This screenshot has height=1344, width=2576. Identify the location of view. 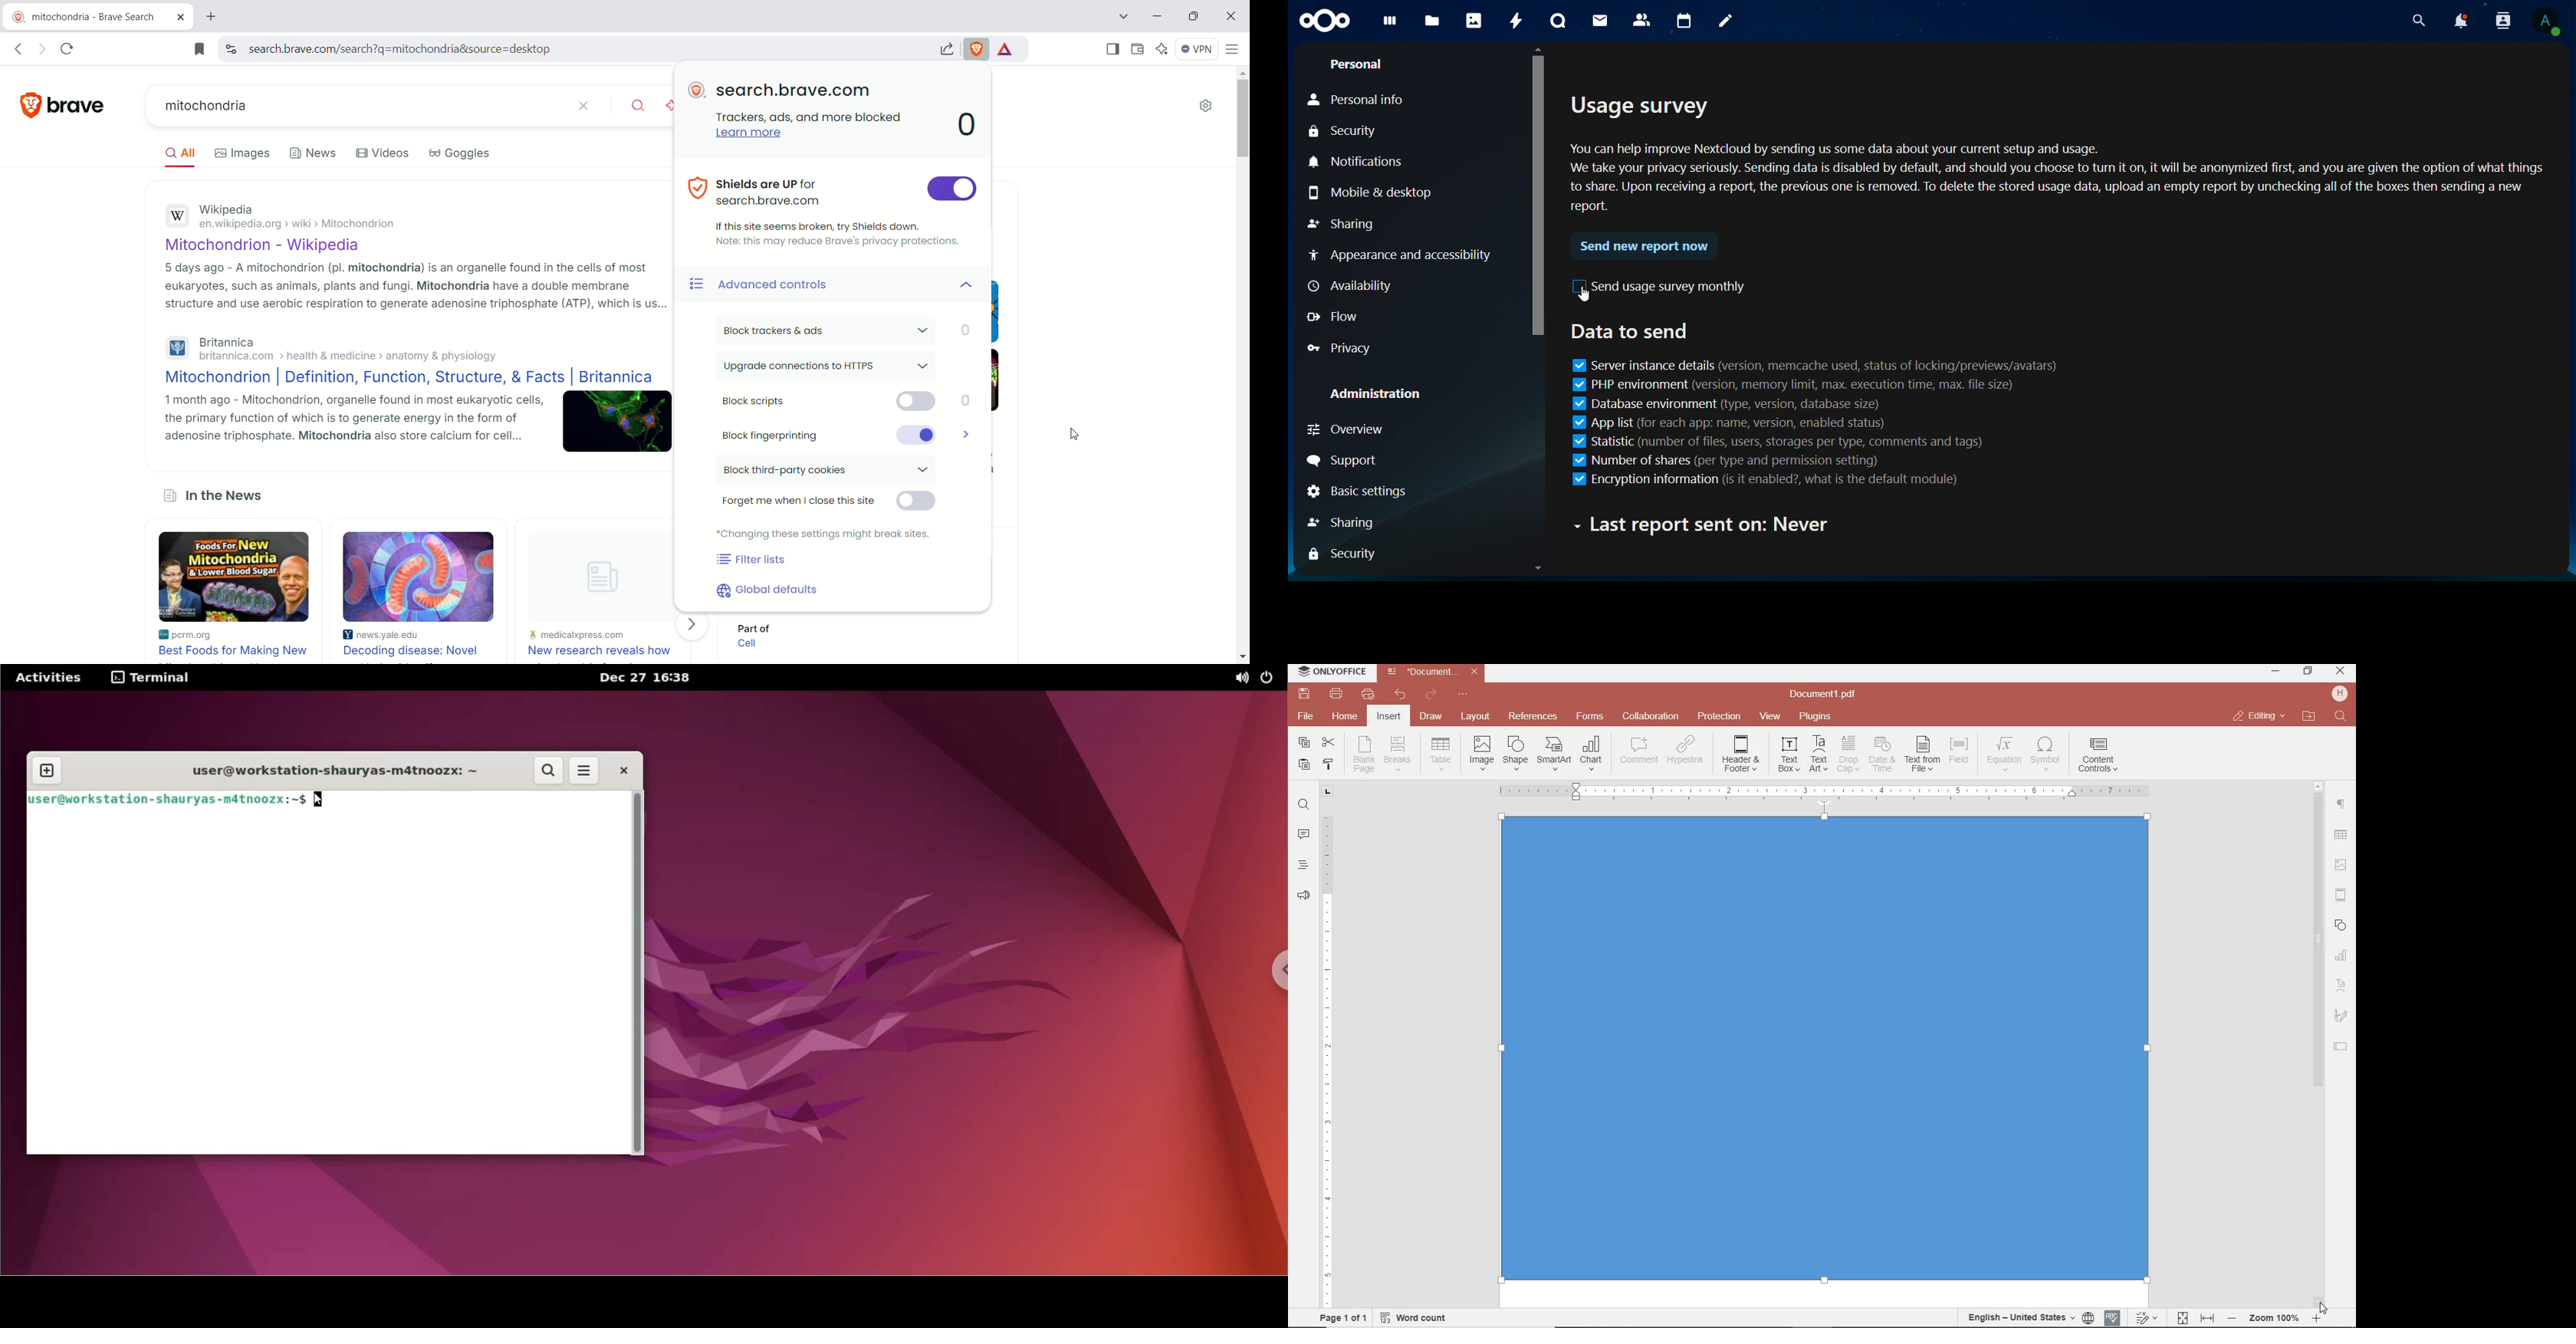
(1770, 717).